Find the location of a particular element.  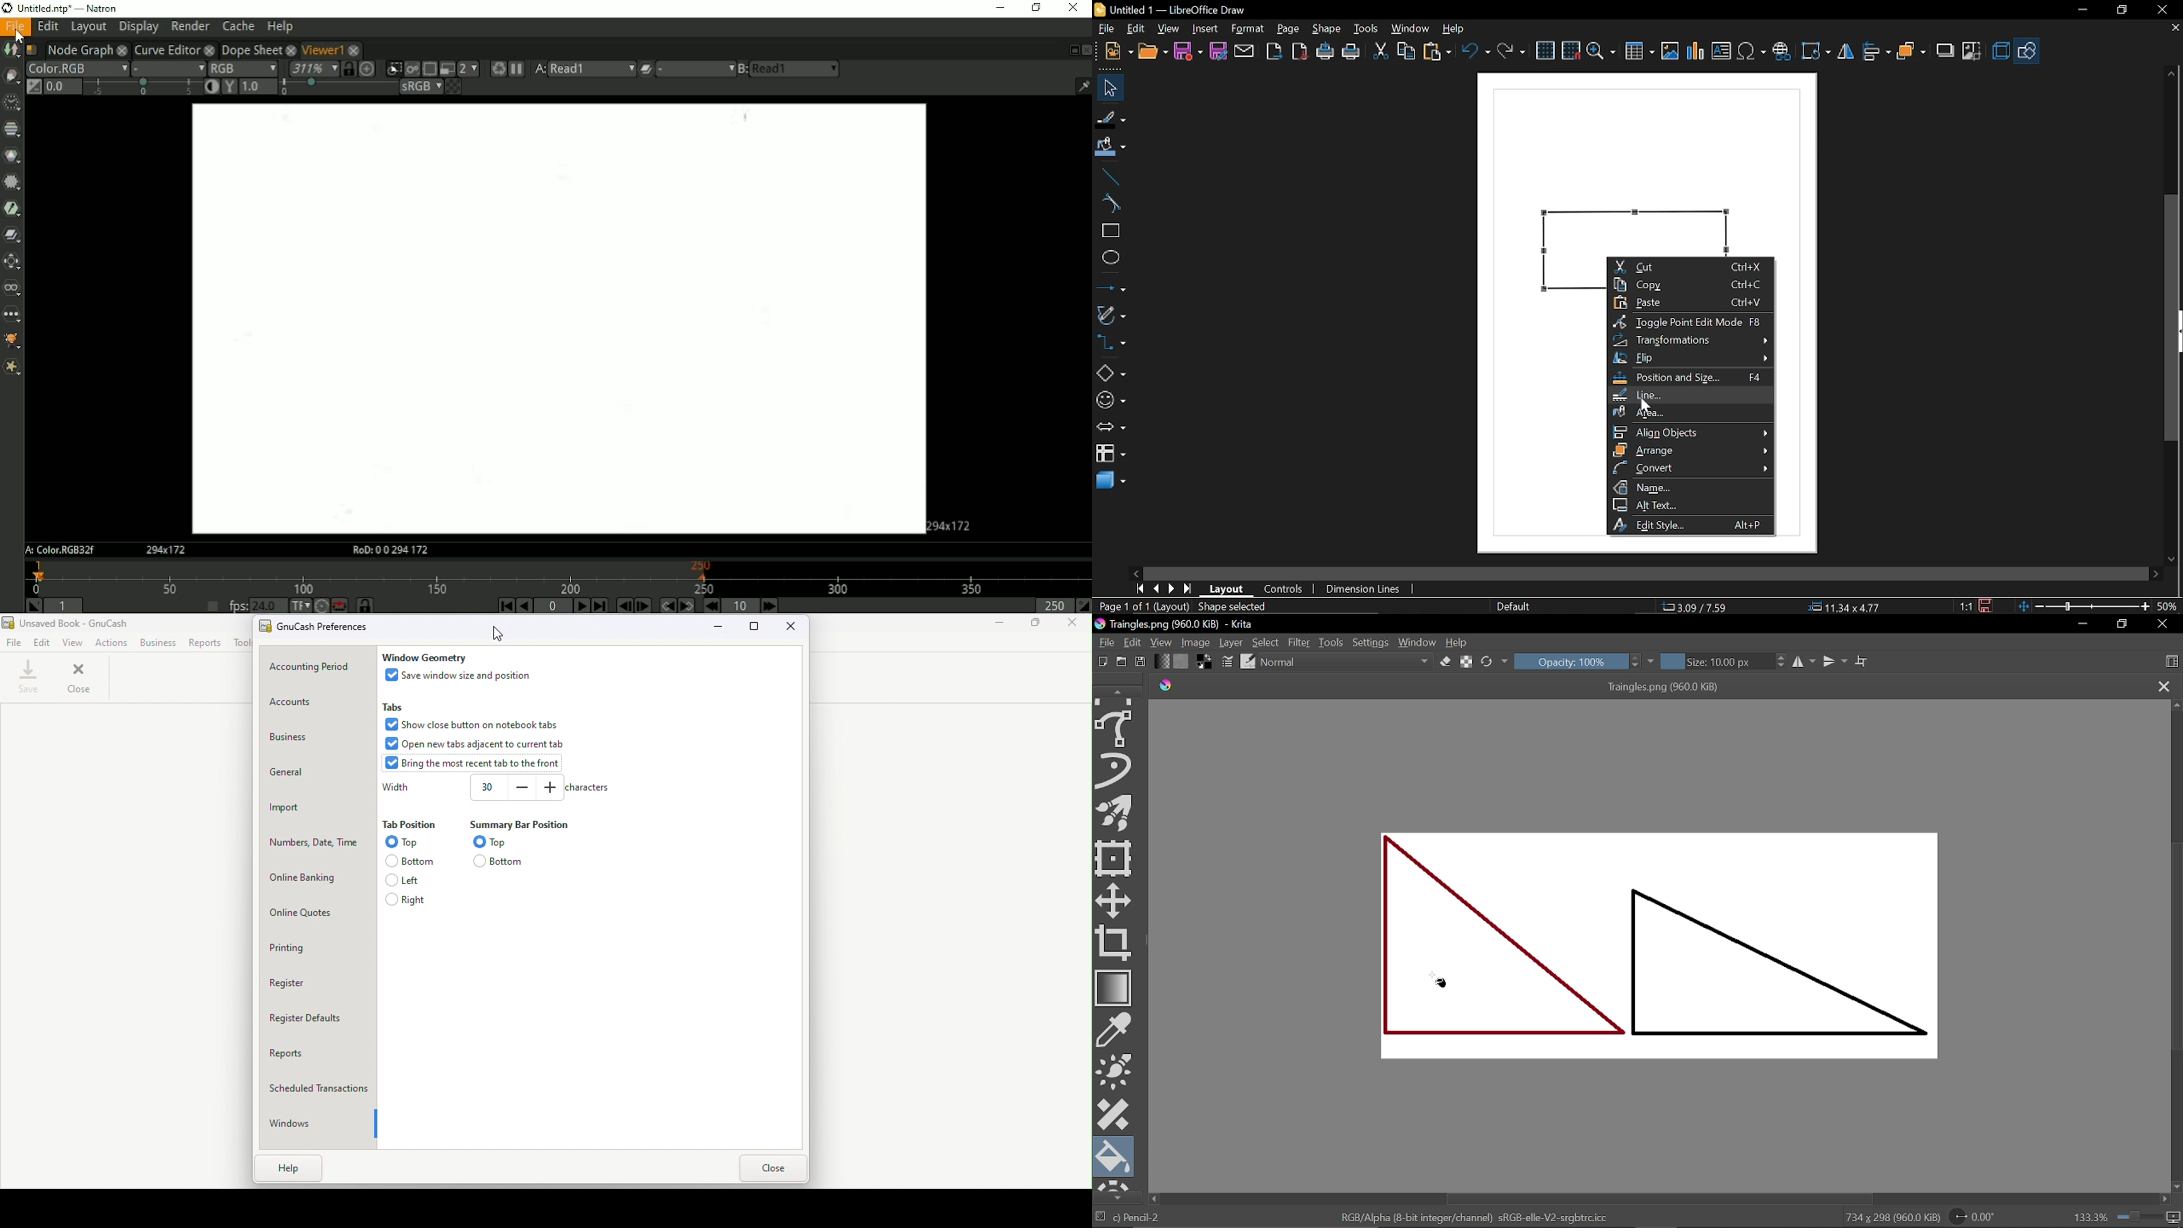

page is located at coordinates (1289, 28).